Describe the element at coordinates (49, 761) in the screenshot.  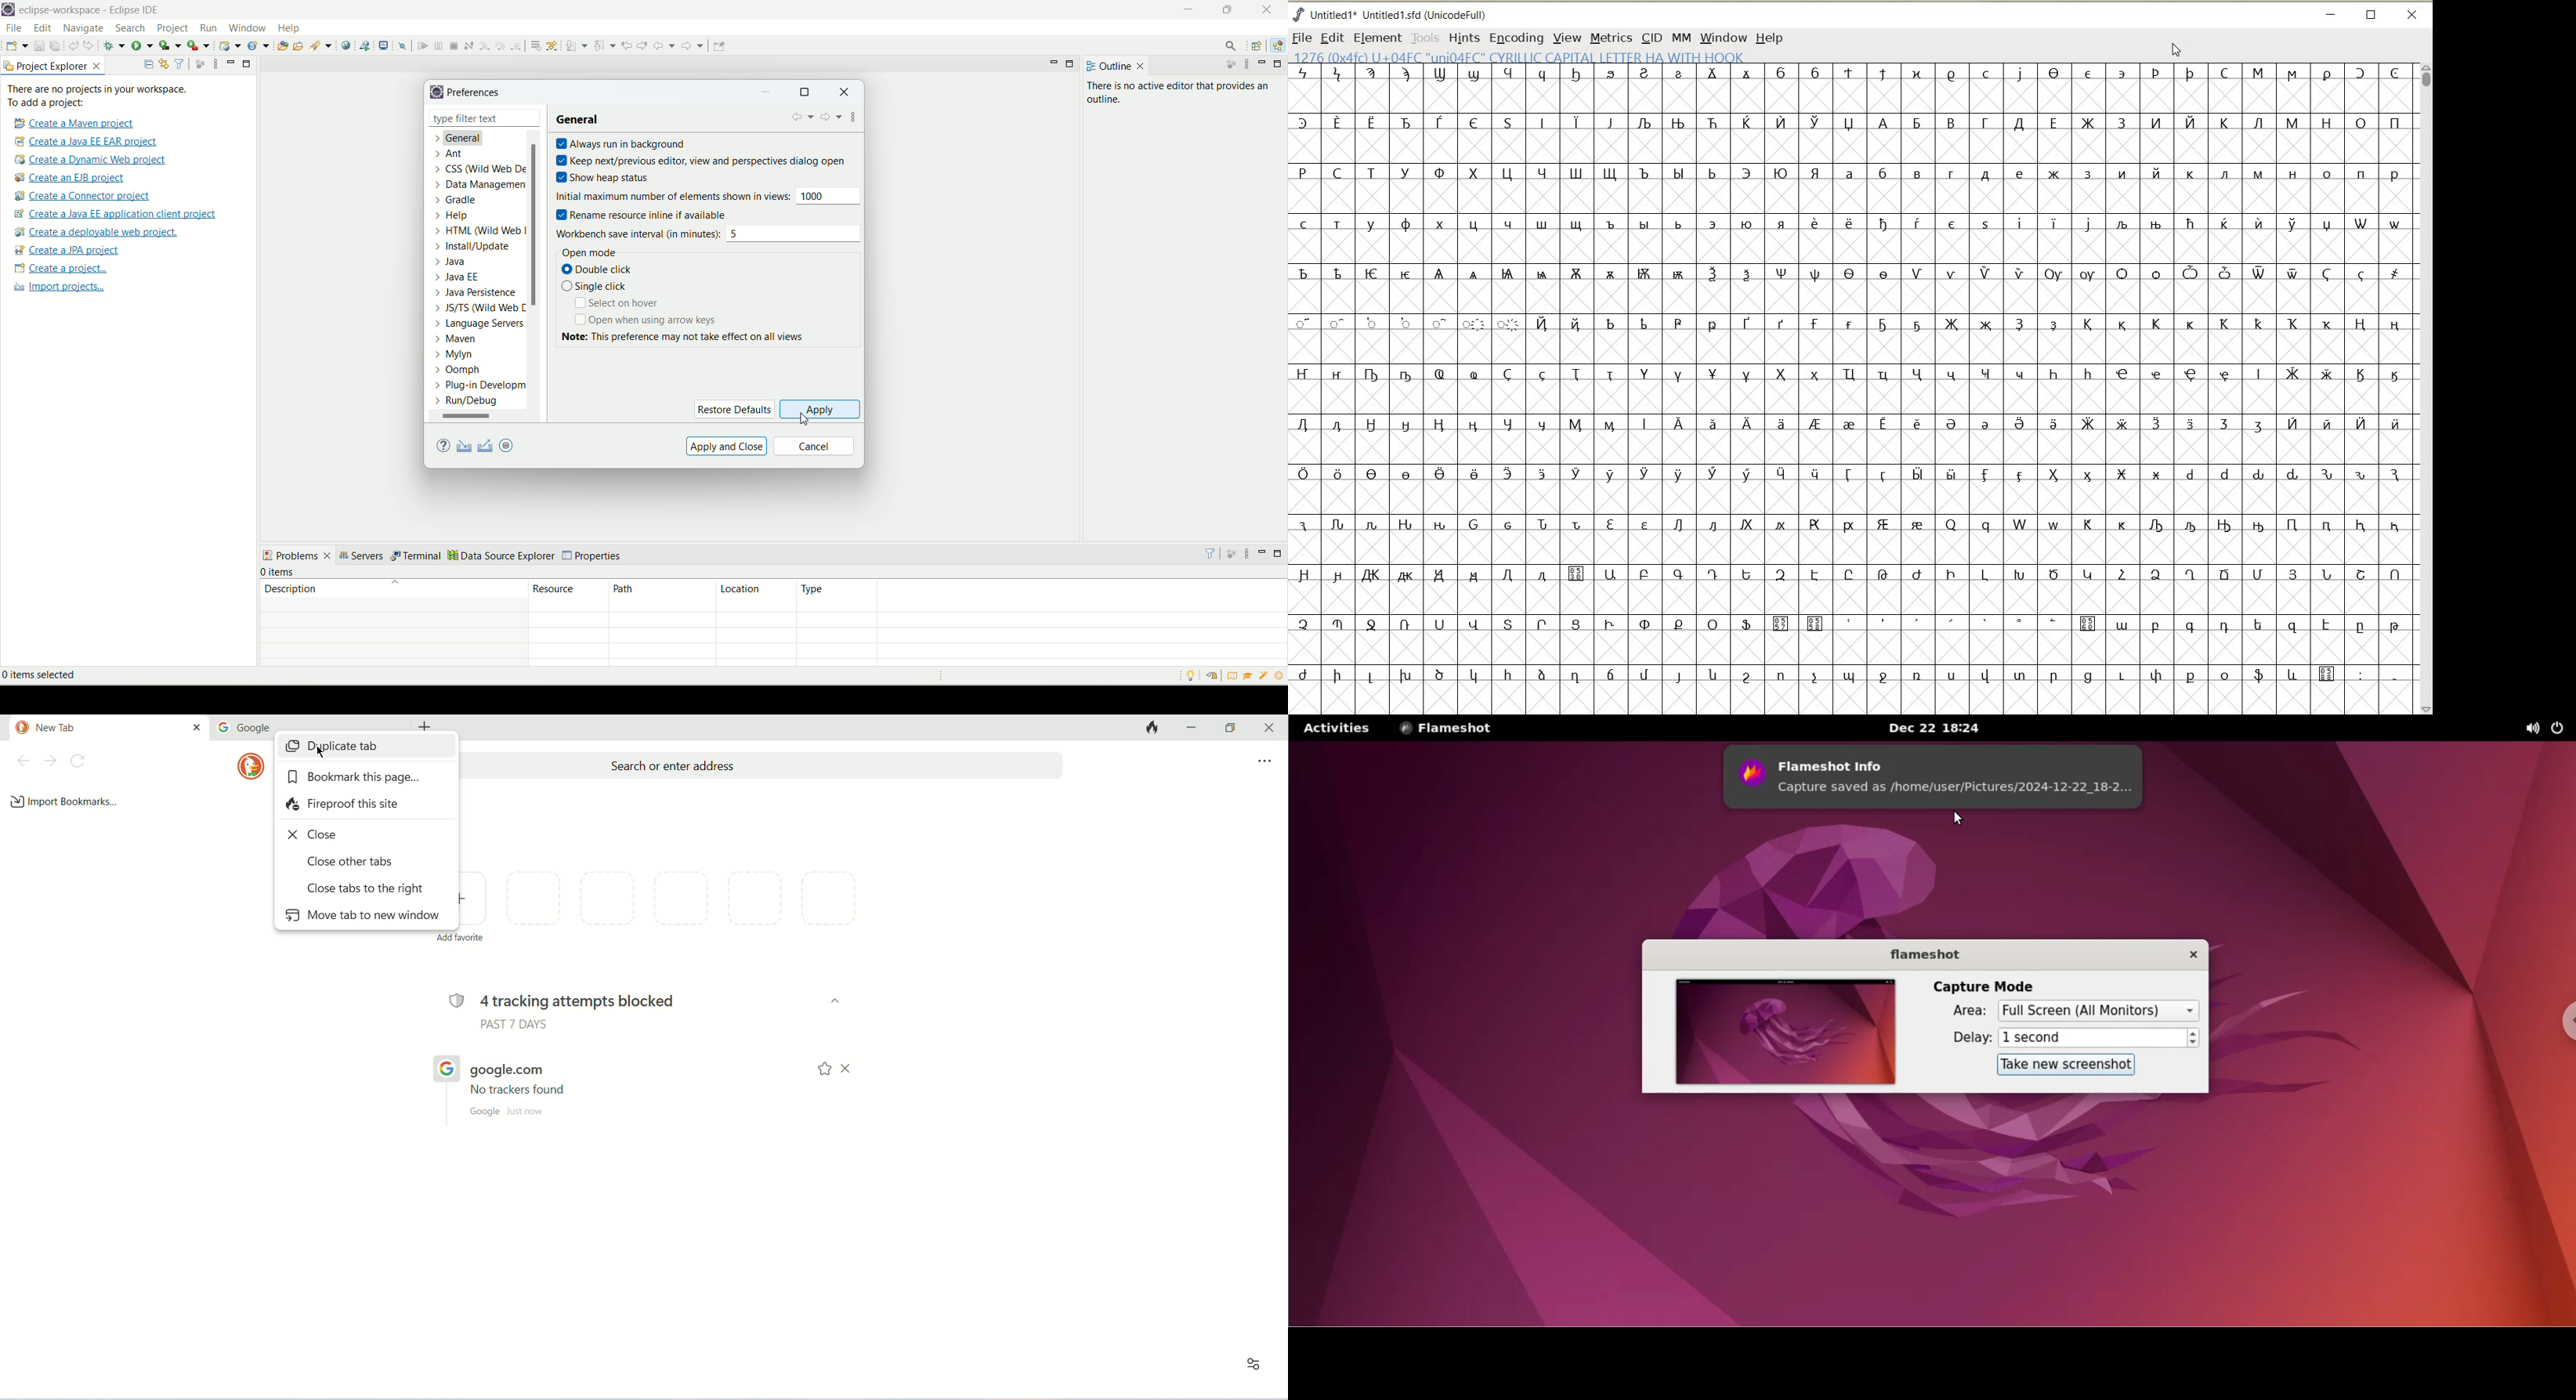
I see `next` at that location.